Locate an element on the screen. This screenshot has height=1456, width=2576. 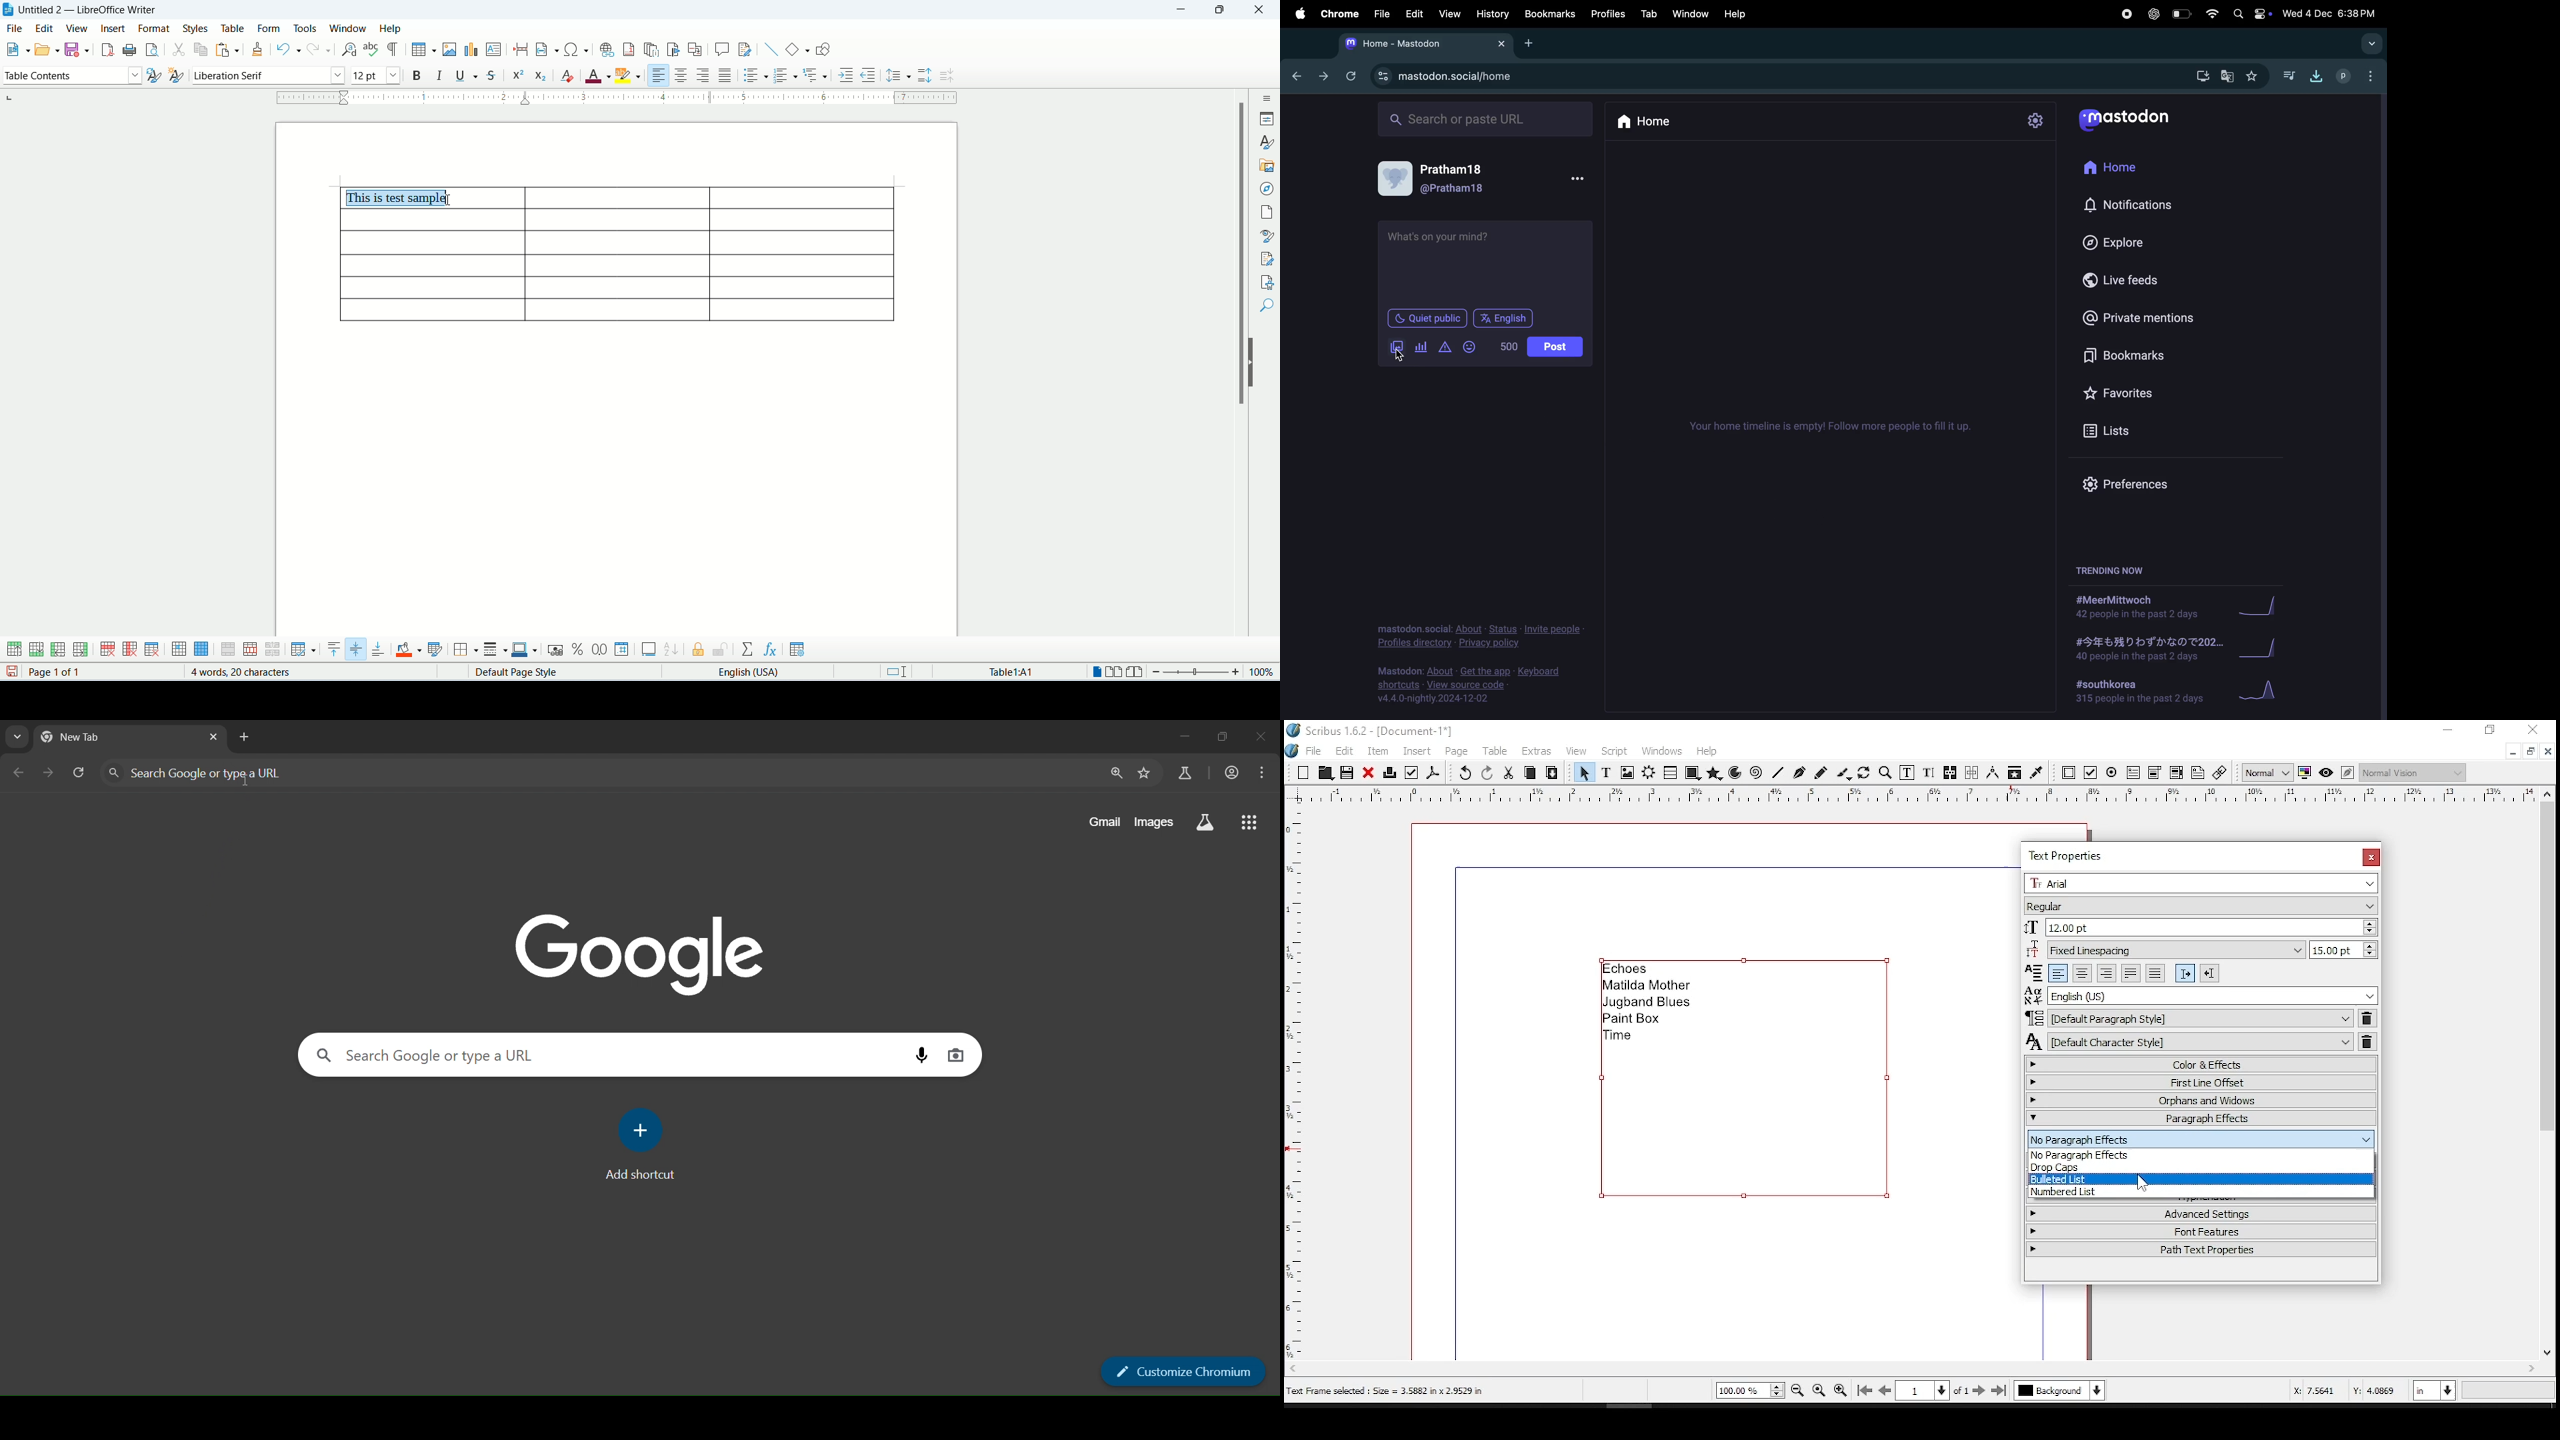
pdf list box is located at coordinates (2176, 774).